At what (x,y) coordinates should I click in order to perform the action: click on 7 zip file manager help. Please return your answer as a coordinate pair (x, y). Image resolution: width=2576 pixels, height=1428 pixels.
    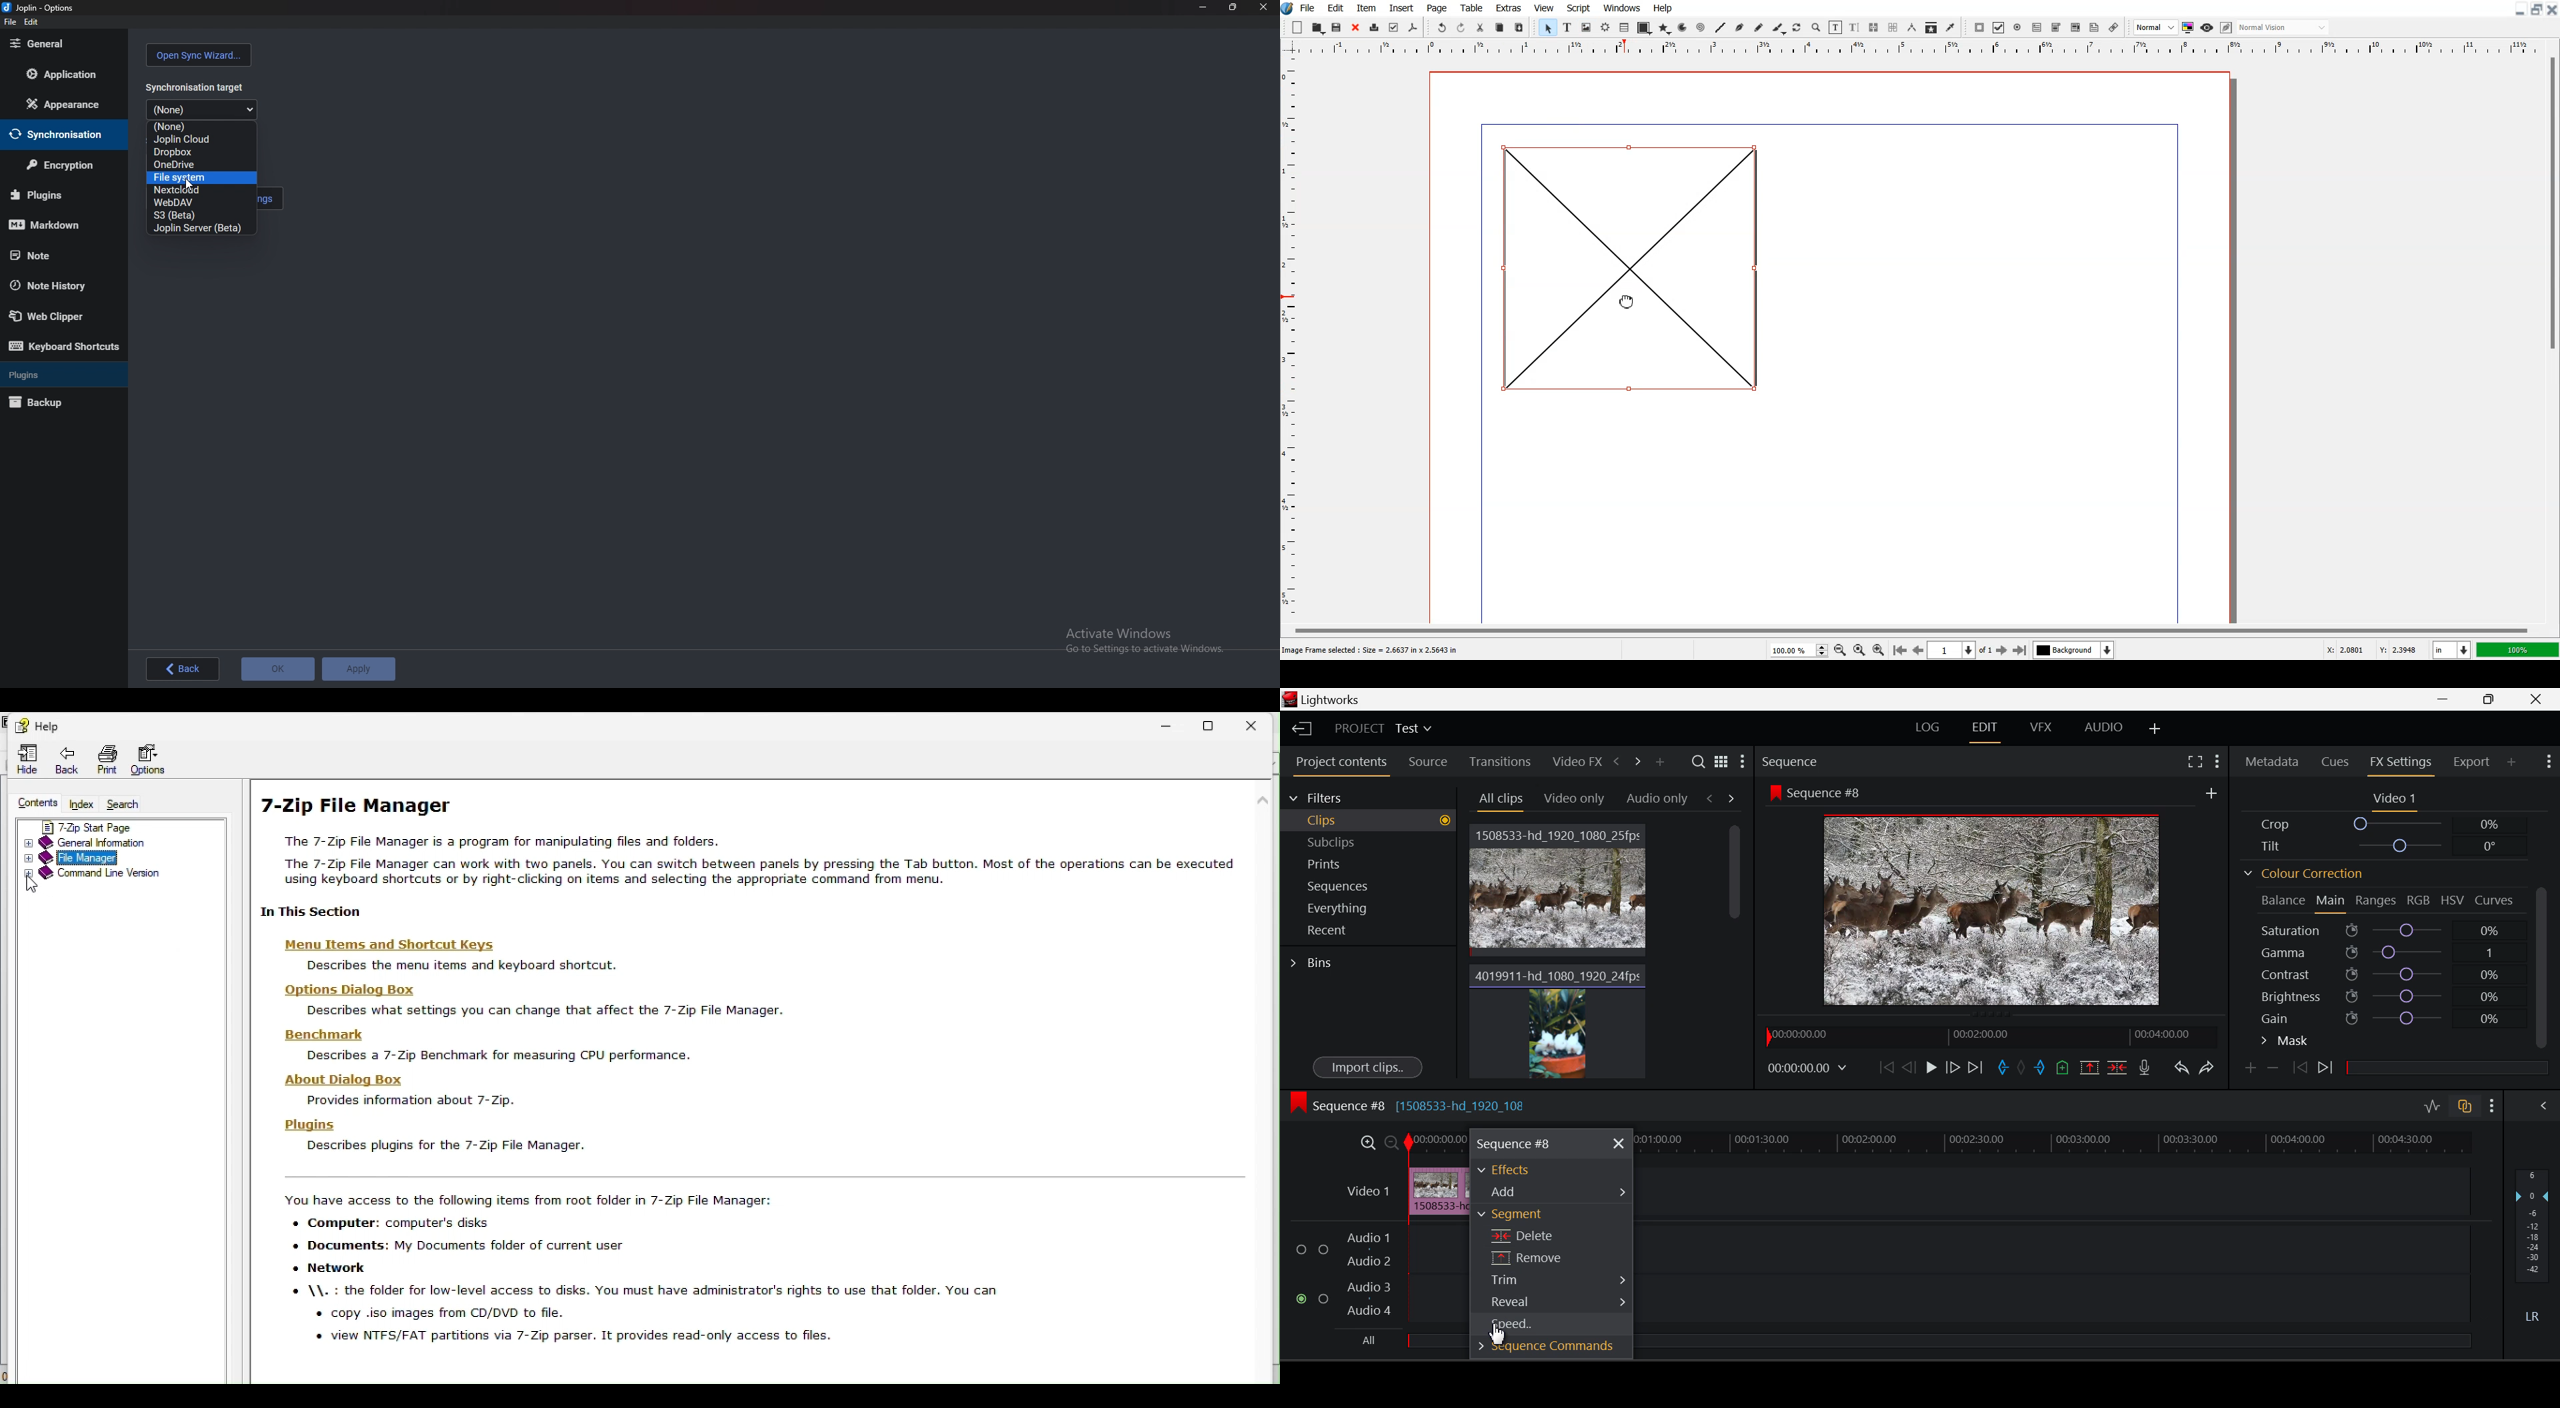
    Looking at the image, I should click on (363, 802).